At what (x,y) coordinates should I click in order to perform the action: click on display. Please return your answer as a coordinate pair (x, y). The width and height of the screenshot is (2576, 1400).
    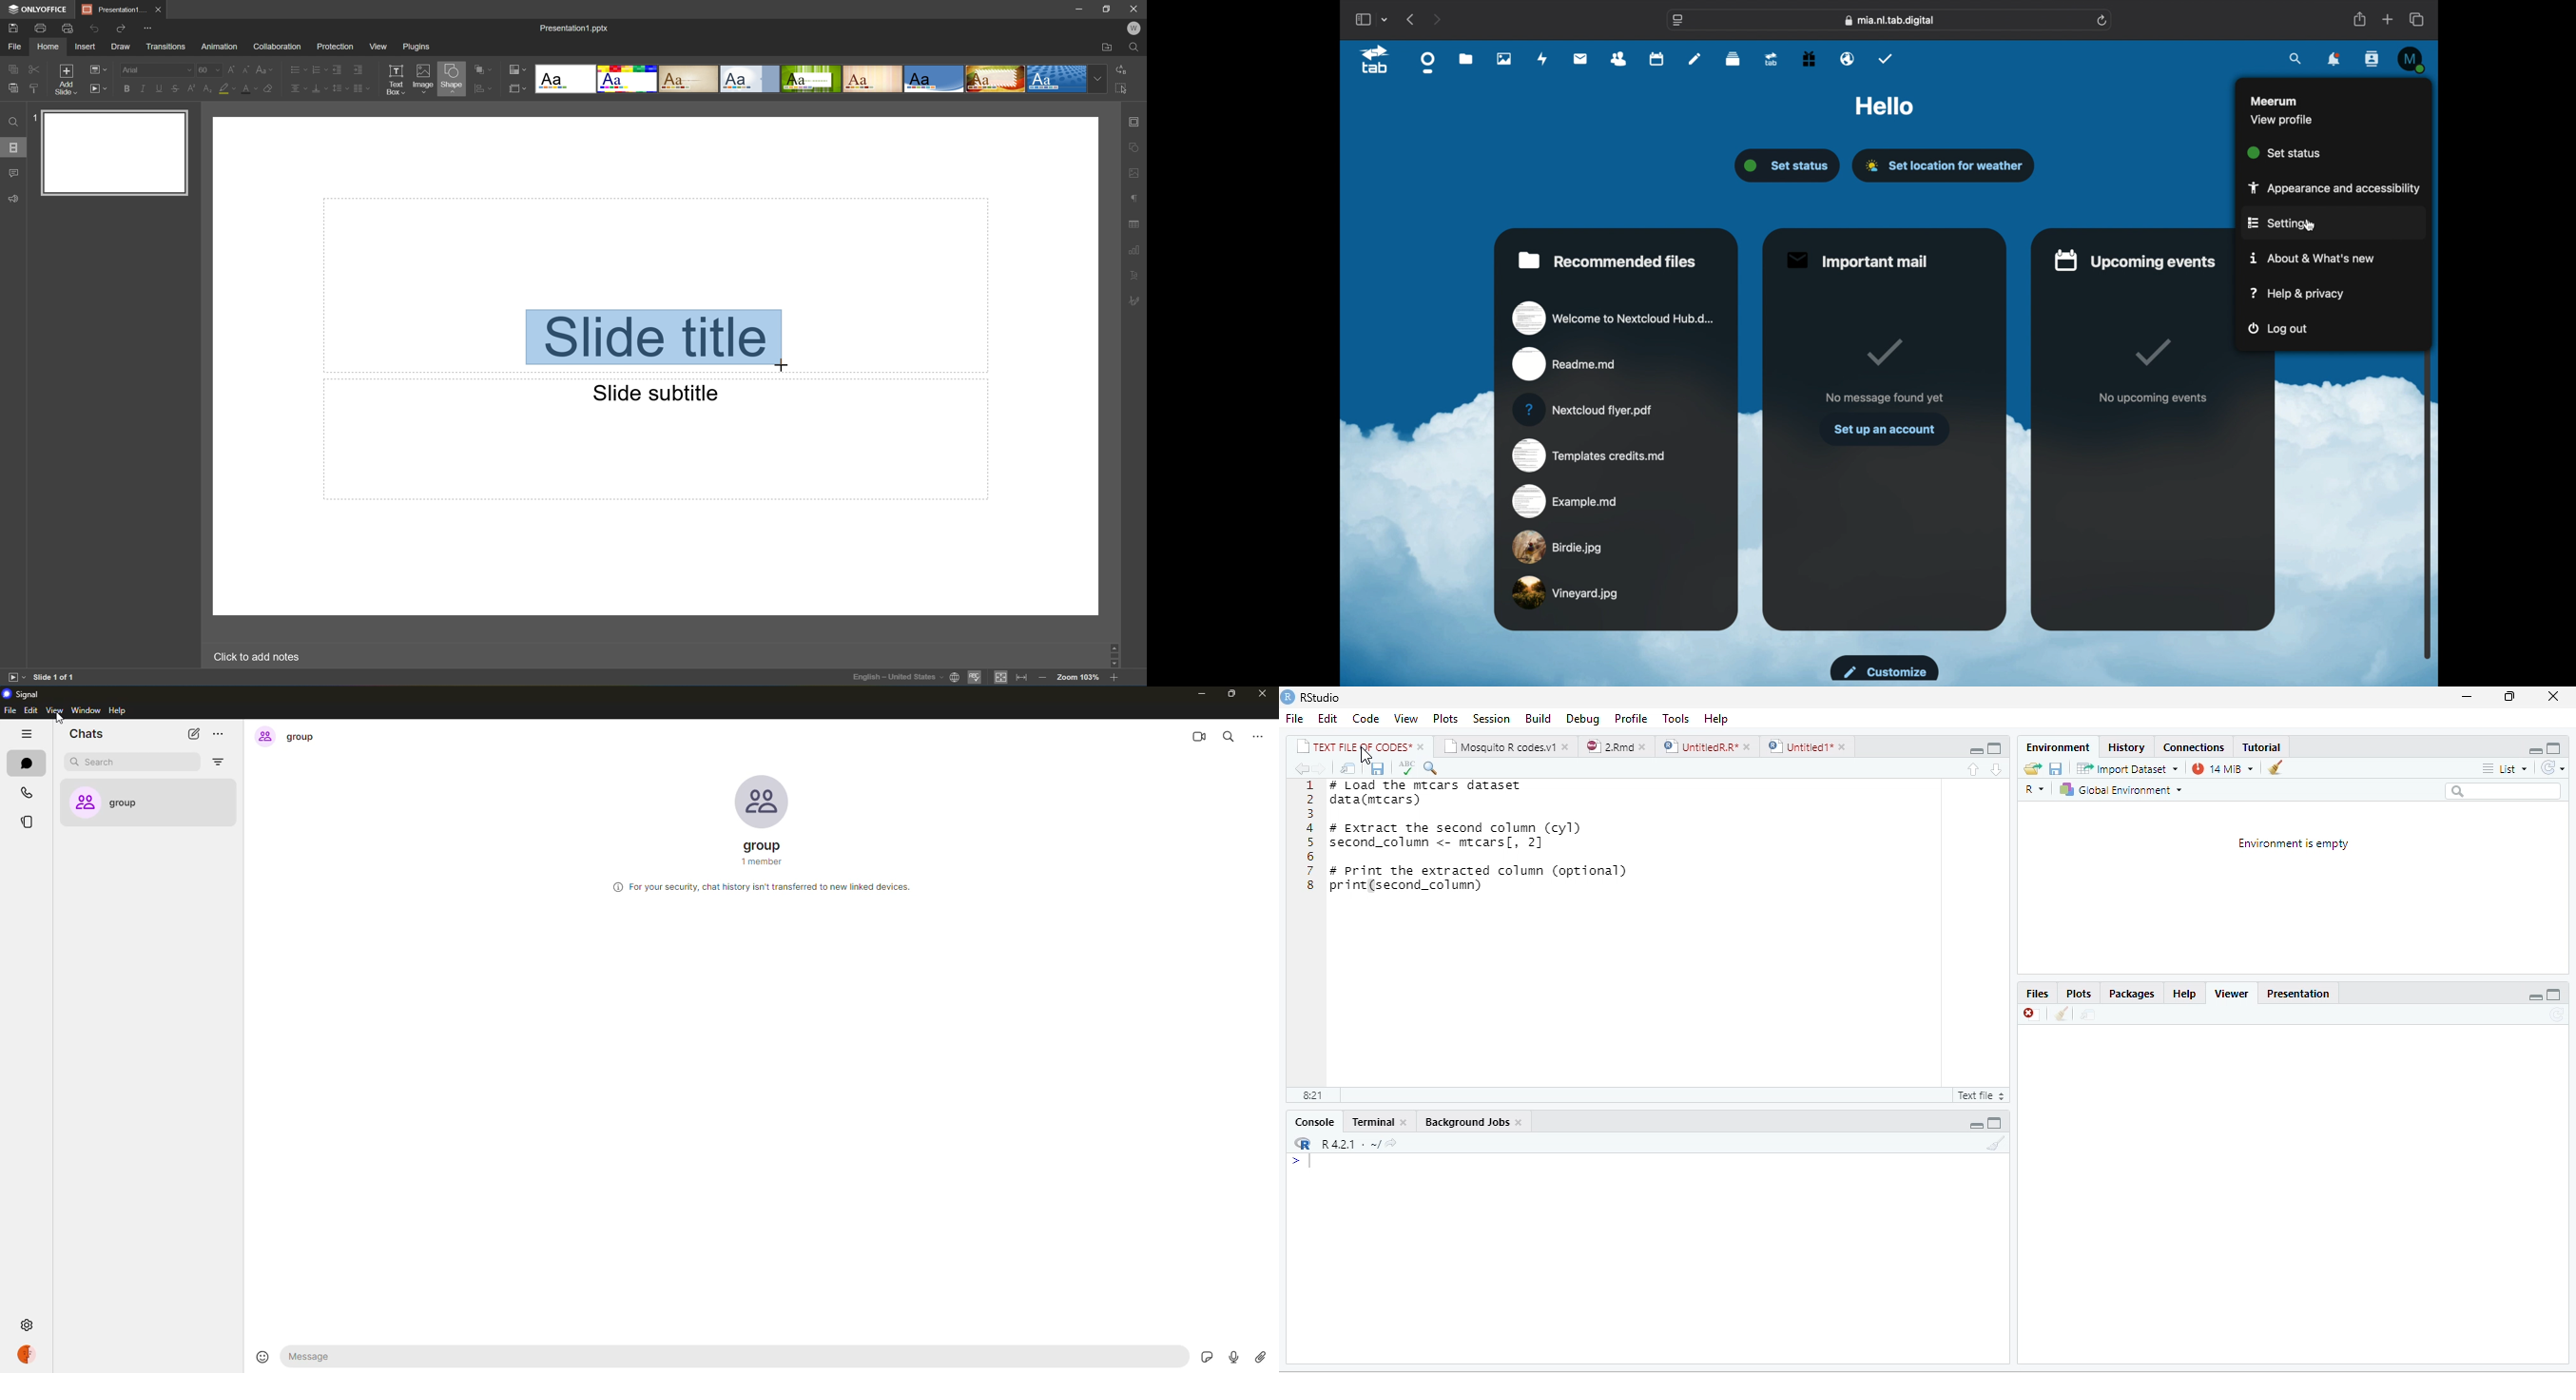
    Looking at the image, I should click on (1644, 1259).